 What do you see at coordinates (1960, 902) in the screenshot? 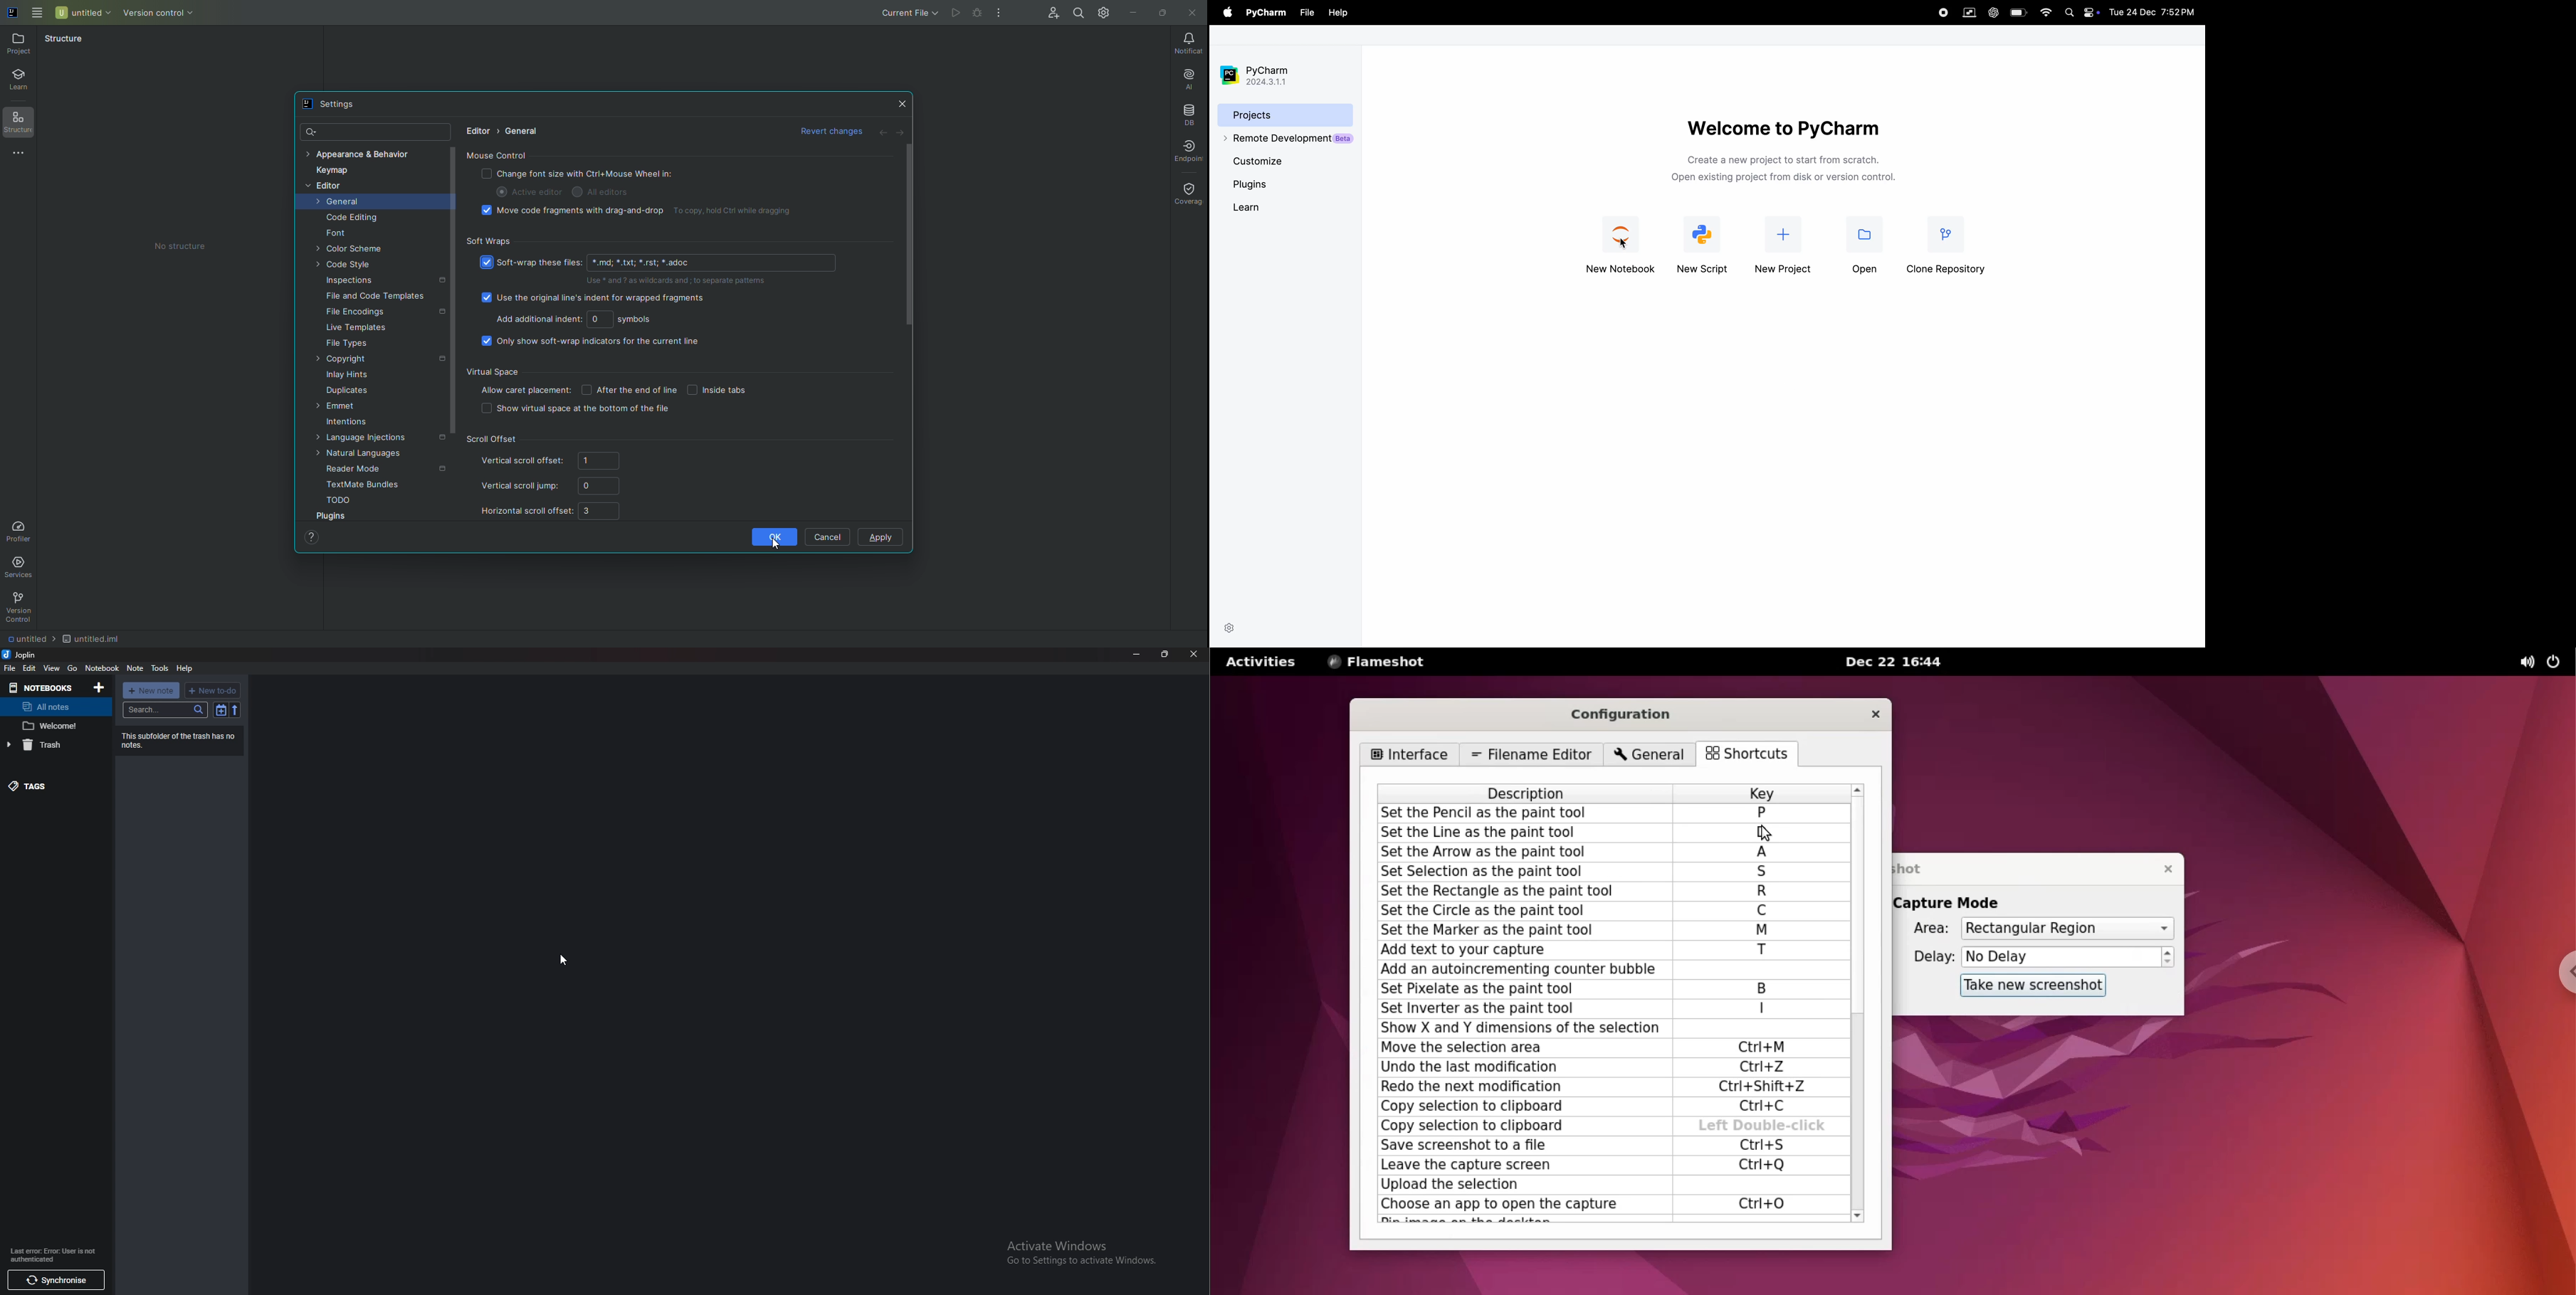
I see `capture mode` at bounding box center [1960, 902].